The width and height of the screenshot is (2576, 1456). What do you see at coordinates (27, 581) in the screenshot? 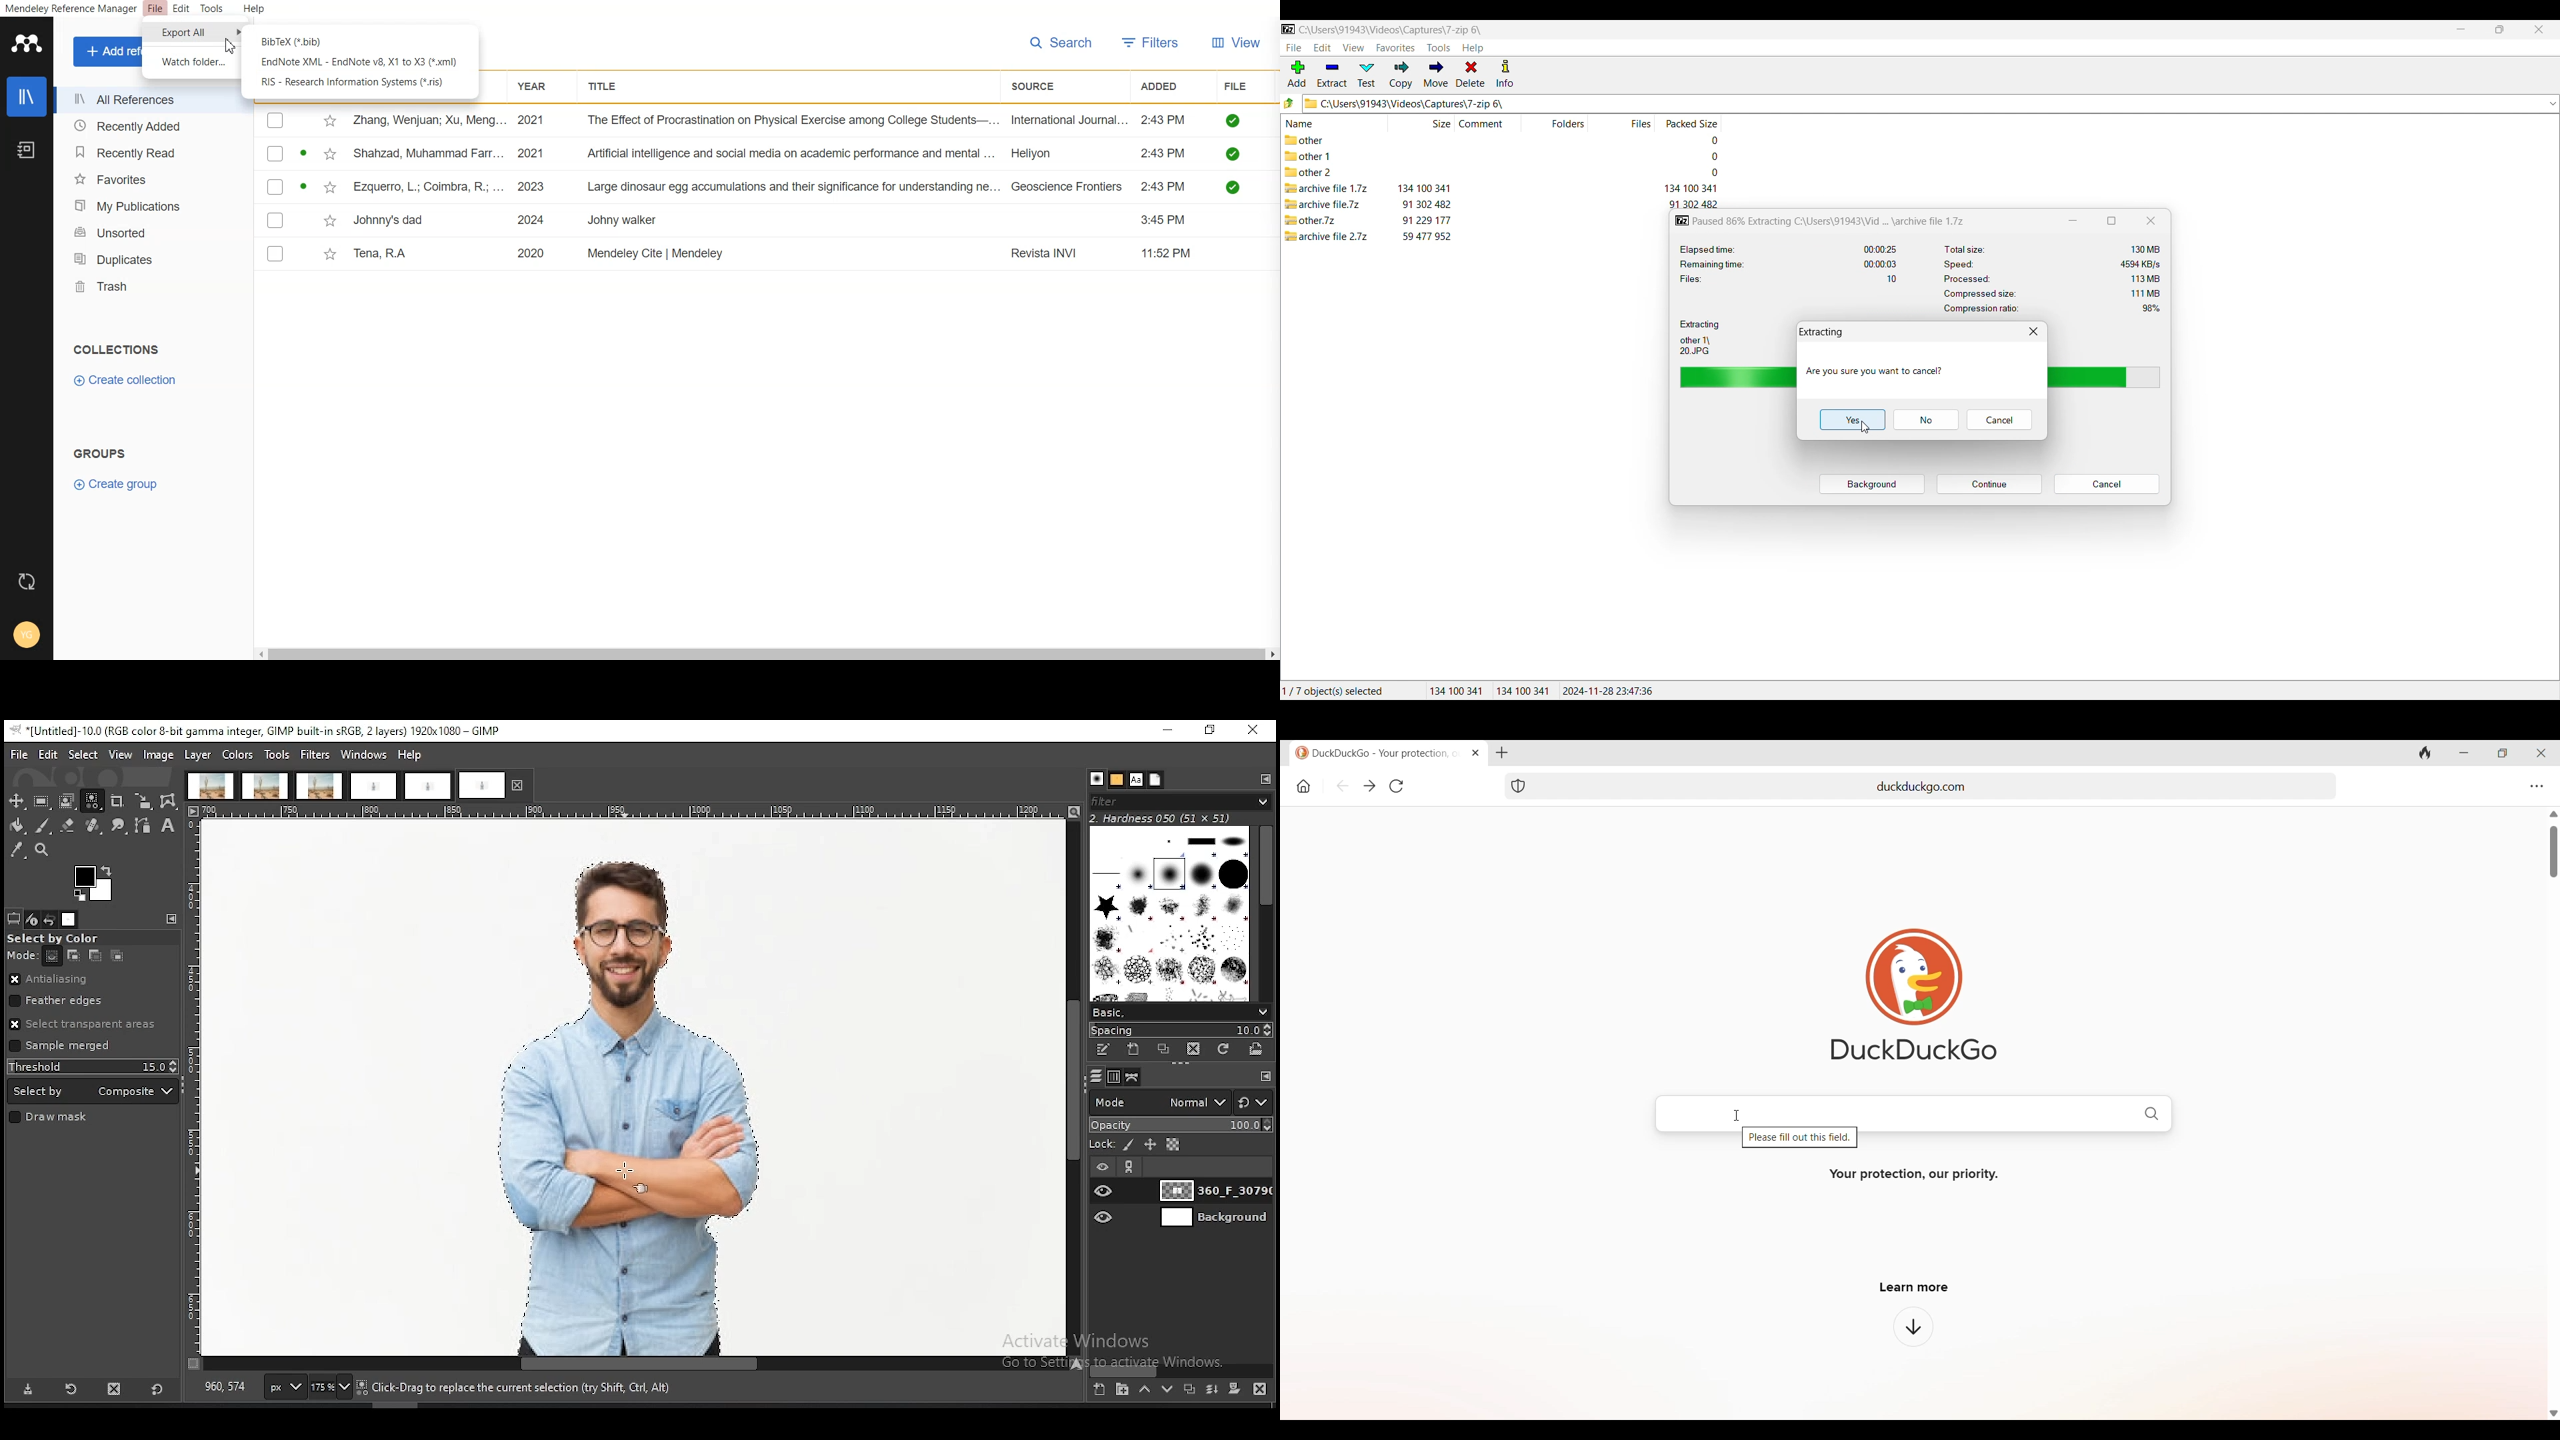
I see `Auto sync` at bounding box center [27, 581].